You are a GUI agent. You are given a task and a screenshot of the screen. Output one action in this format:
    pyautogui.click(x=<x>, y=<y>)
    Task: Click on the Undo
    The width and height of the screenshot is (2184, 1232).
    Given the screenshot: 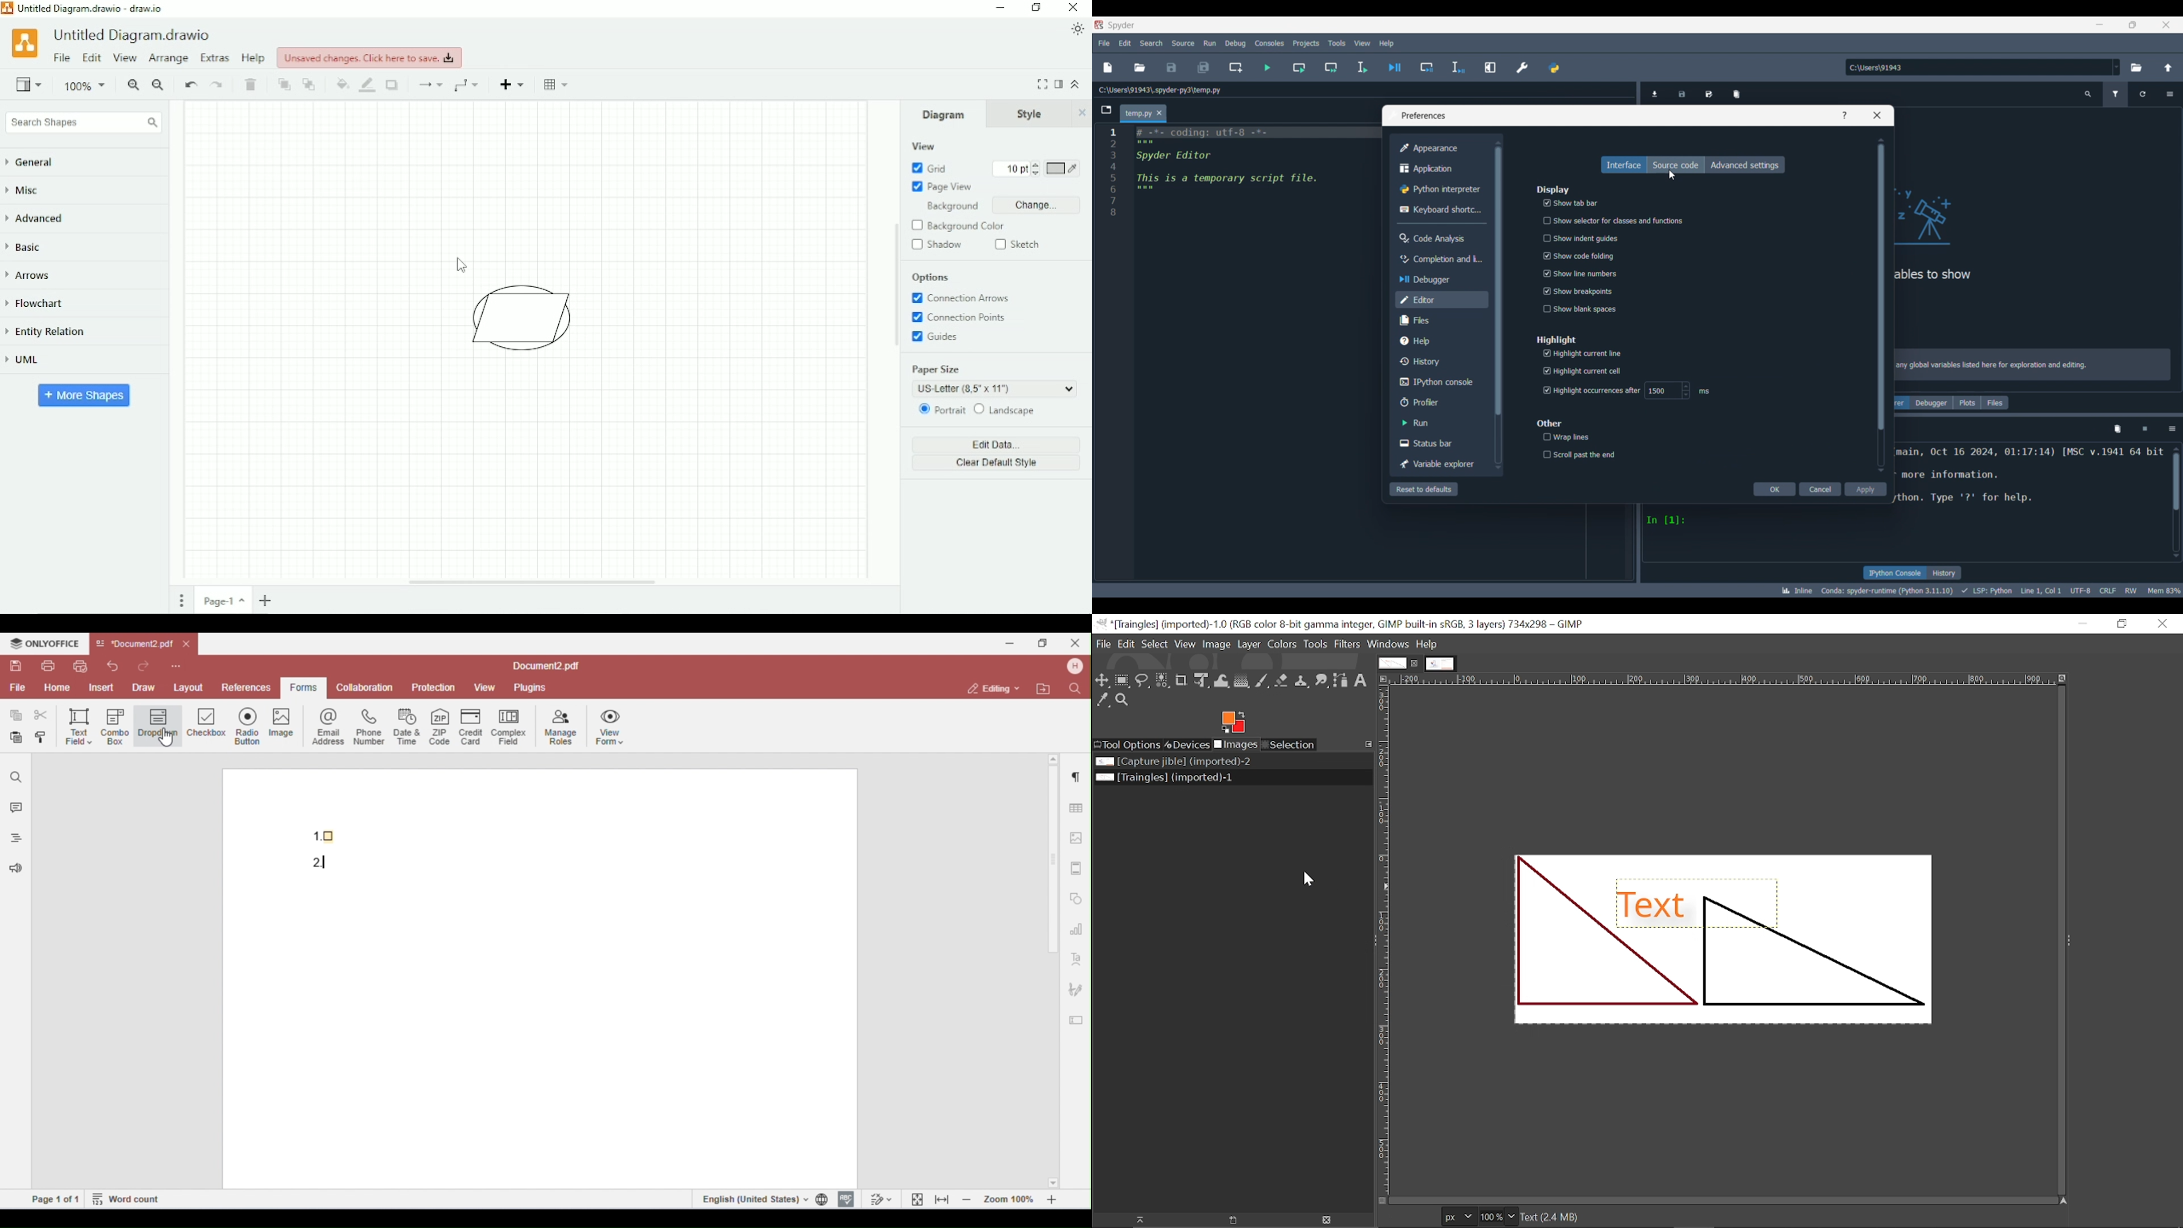 What is the action you would take?
    pyautogui.click(x=190, y=86)
    